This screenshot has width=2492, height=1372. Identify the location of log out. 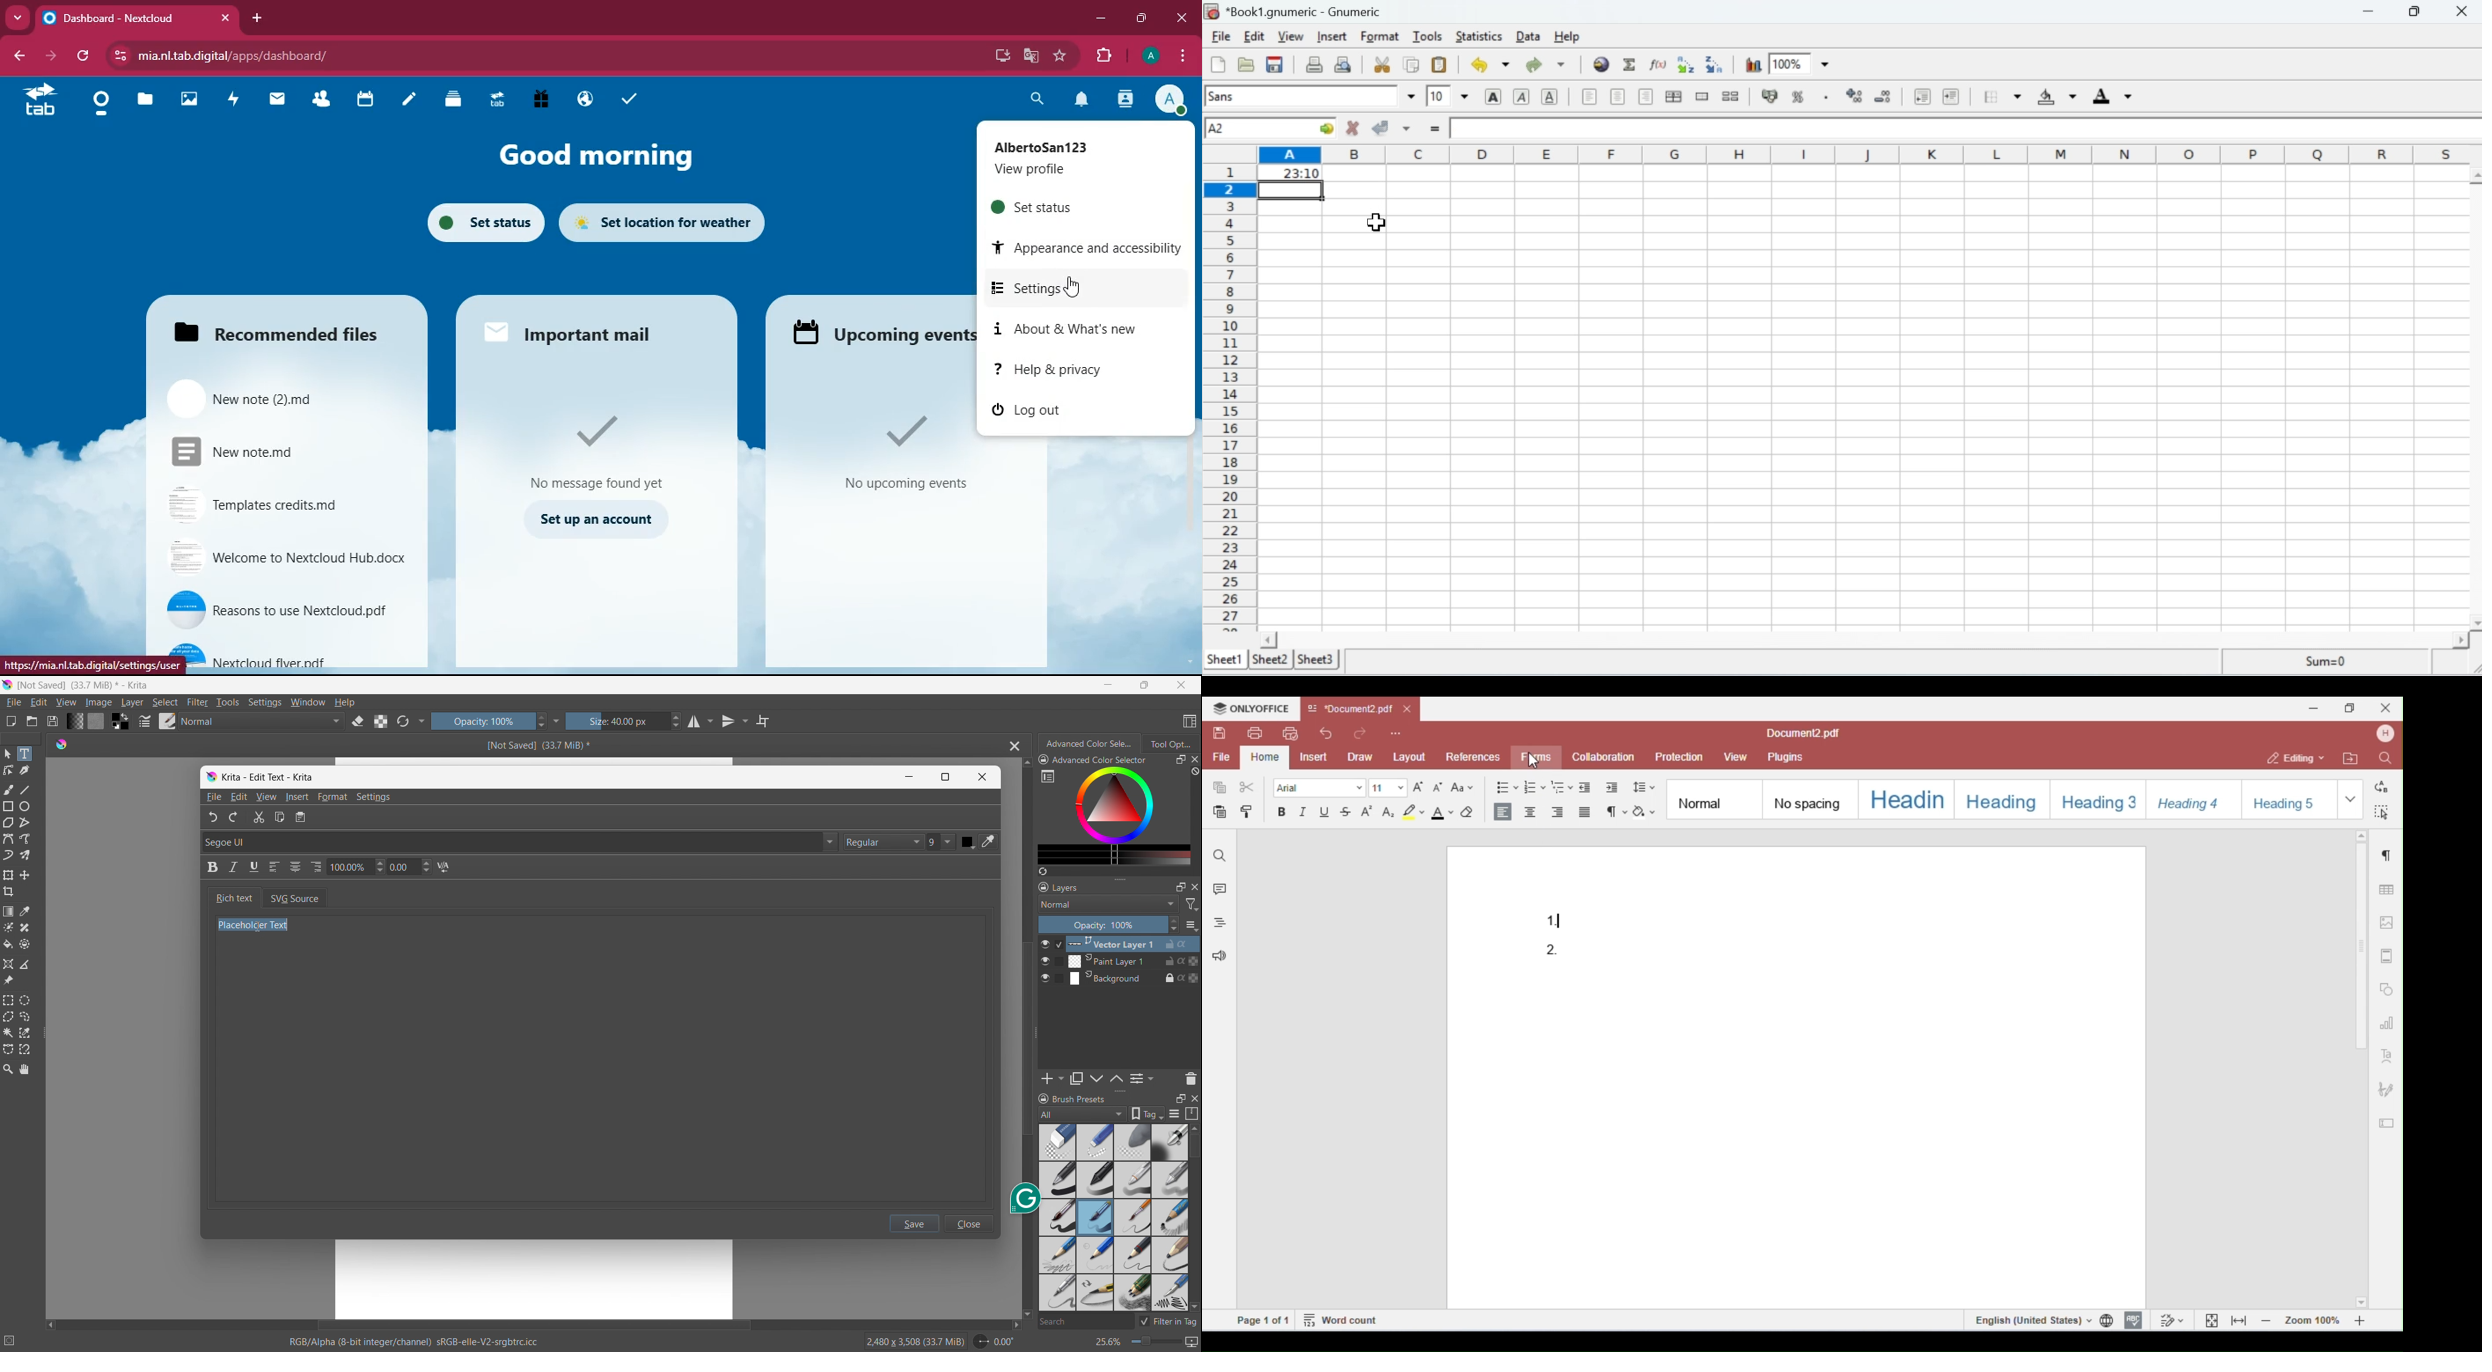
(1084, 414).